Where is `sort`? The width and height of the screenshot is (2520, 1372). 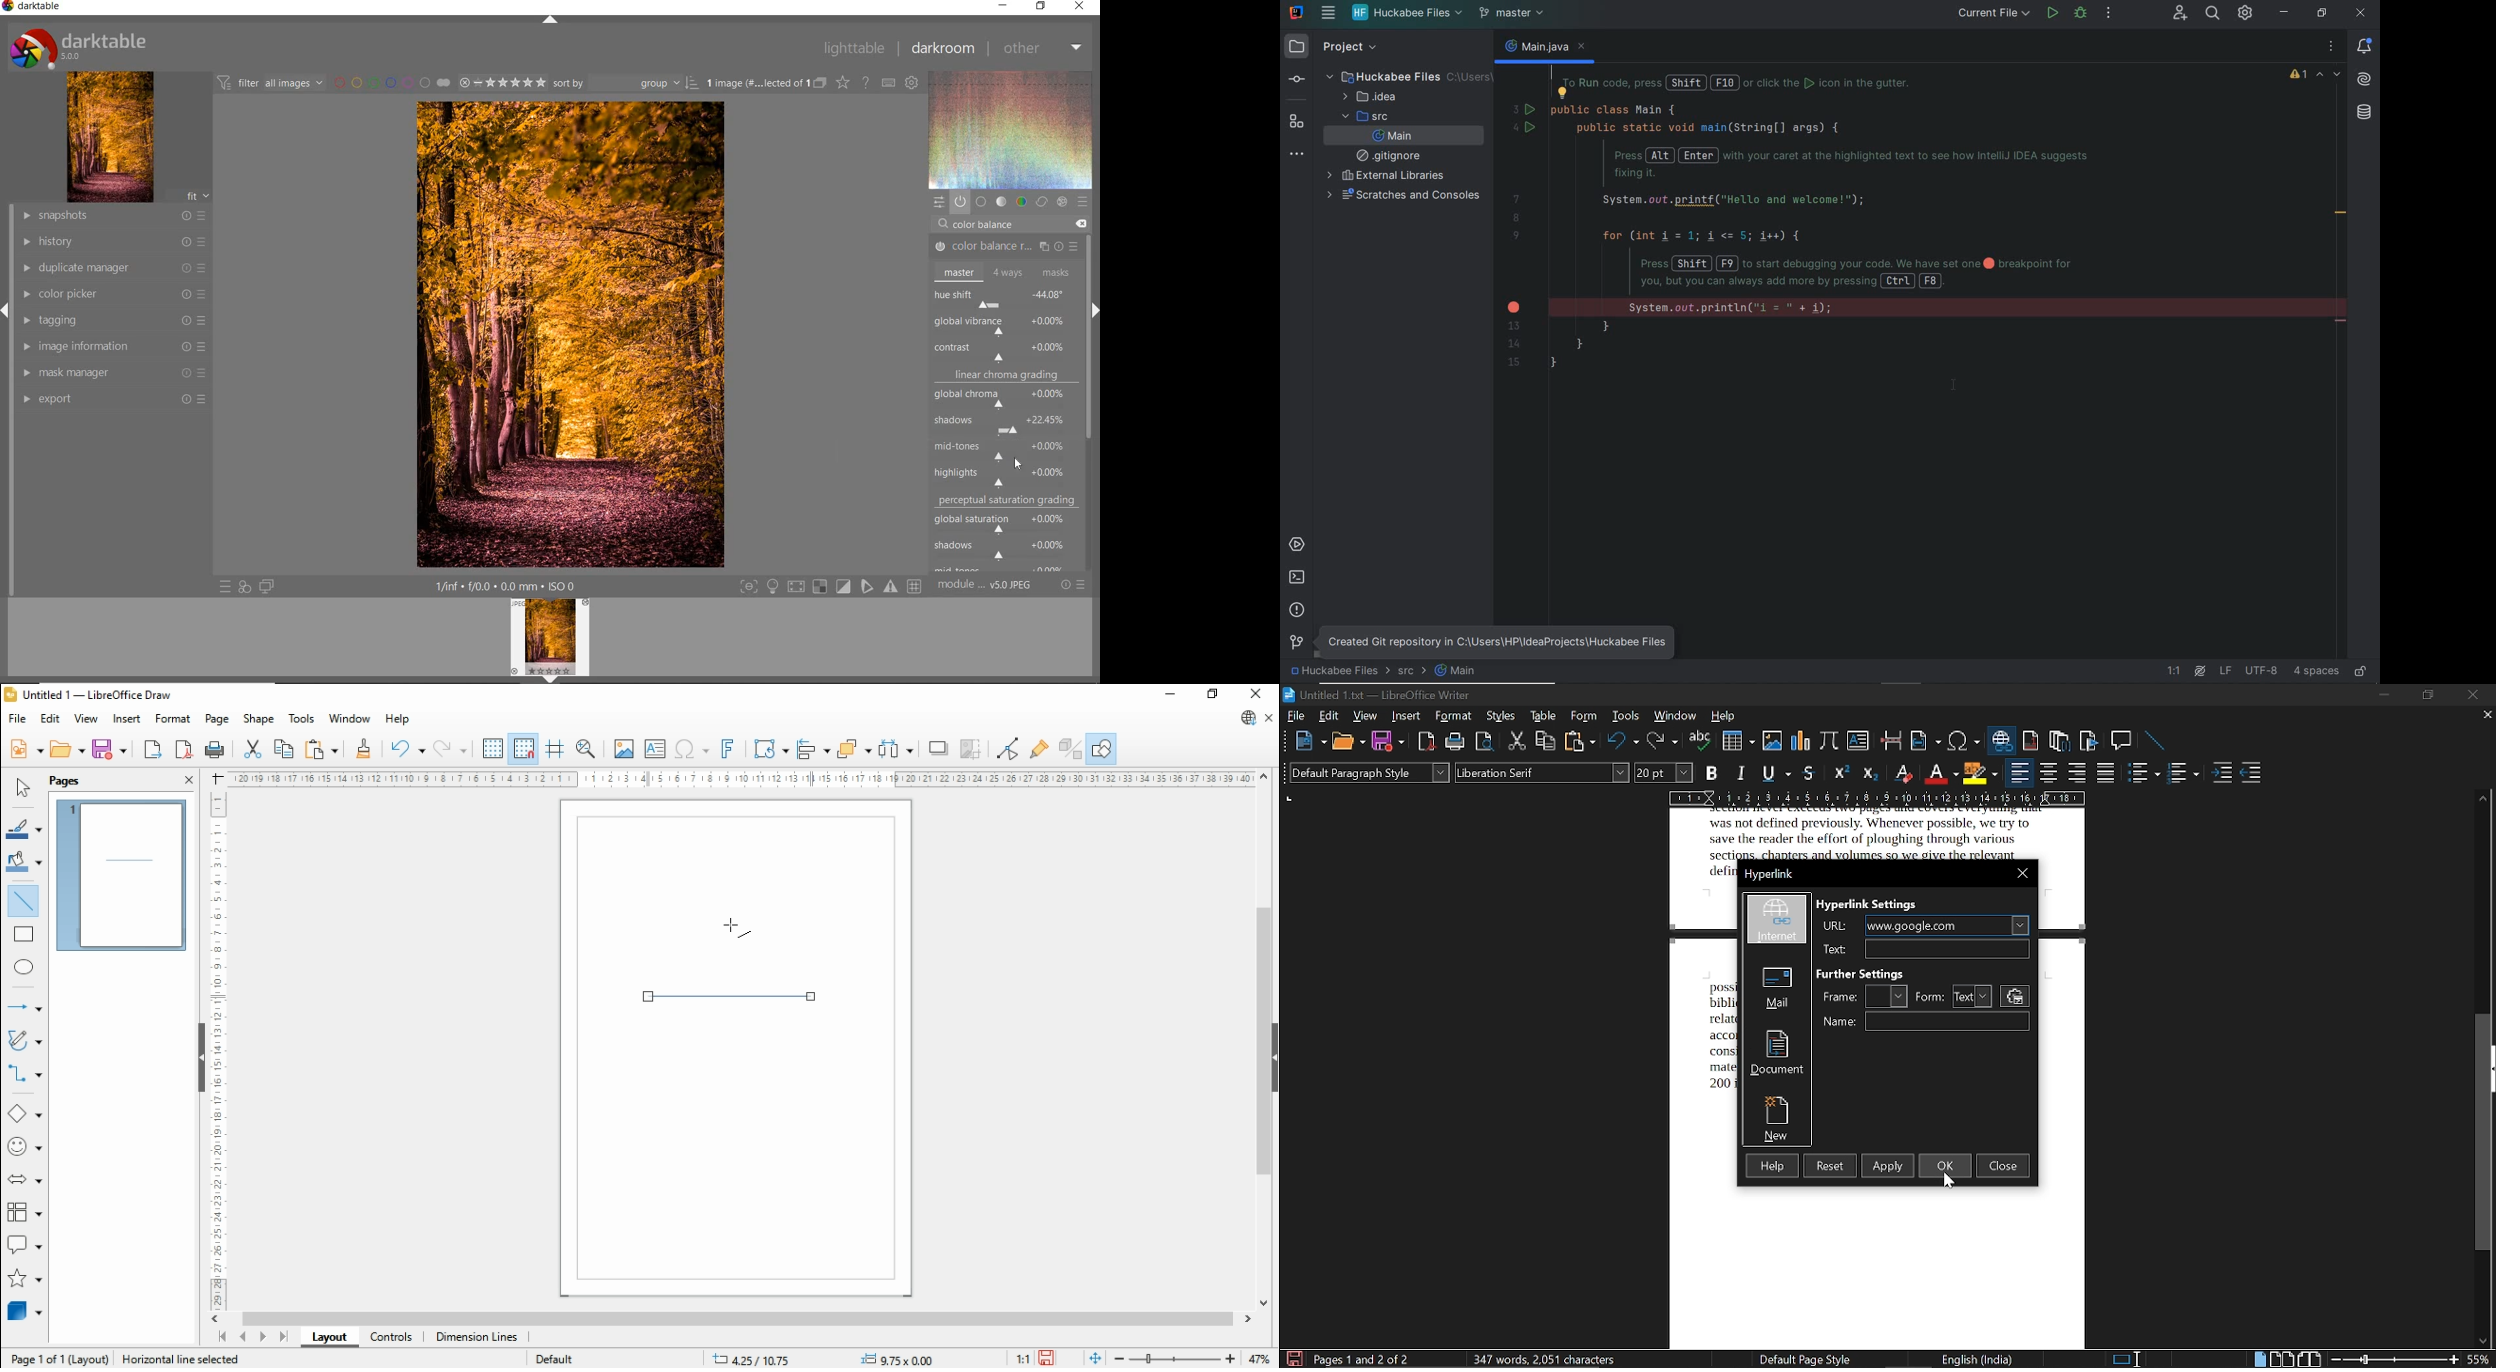
sort is located at coordinates (626, 83).